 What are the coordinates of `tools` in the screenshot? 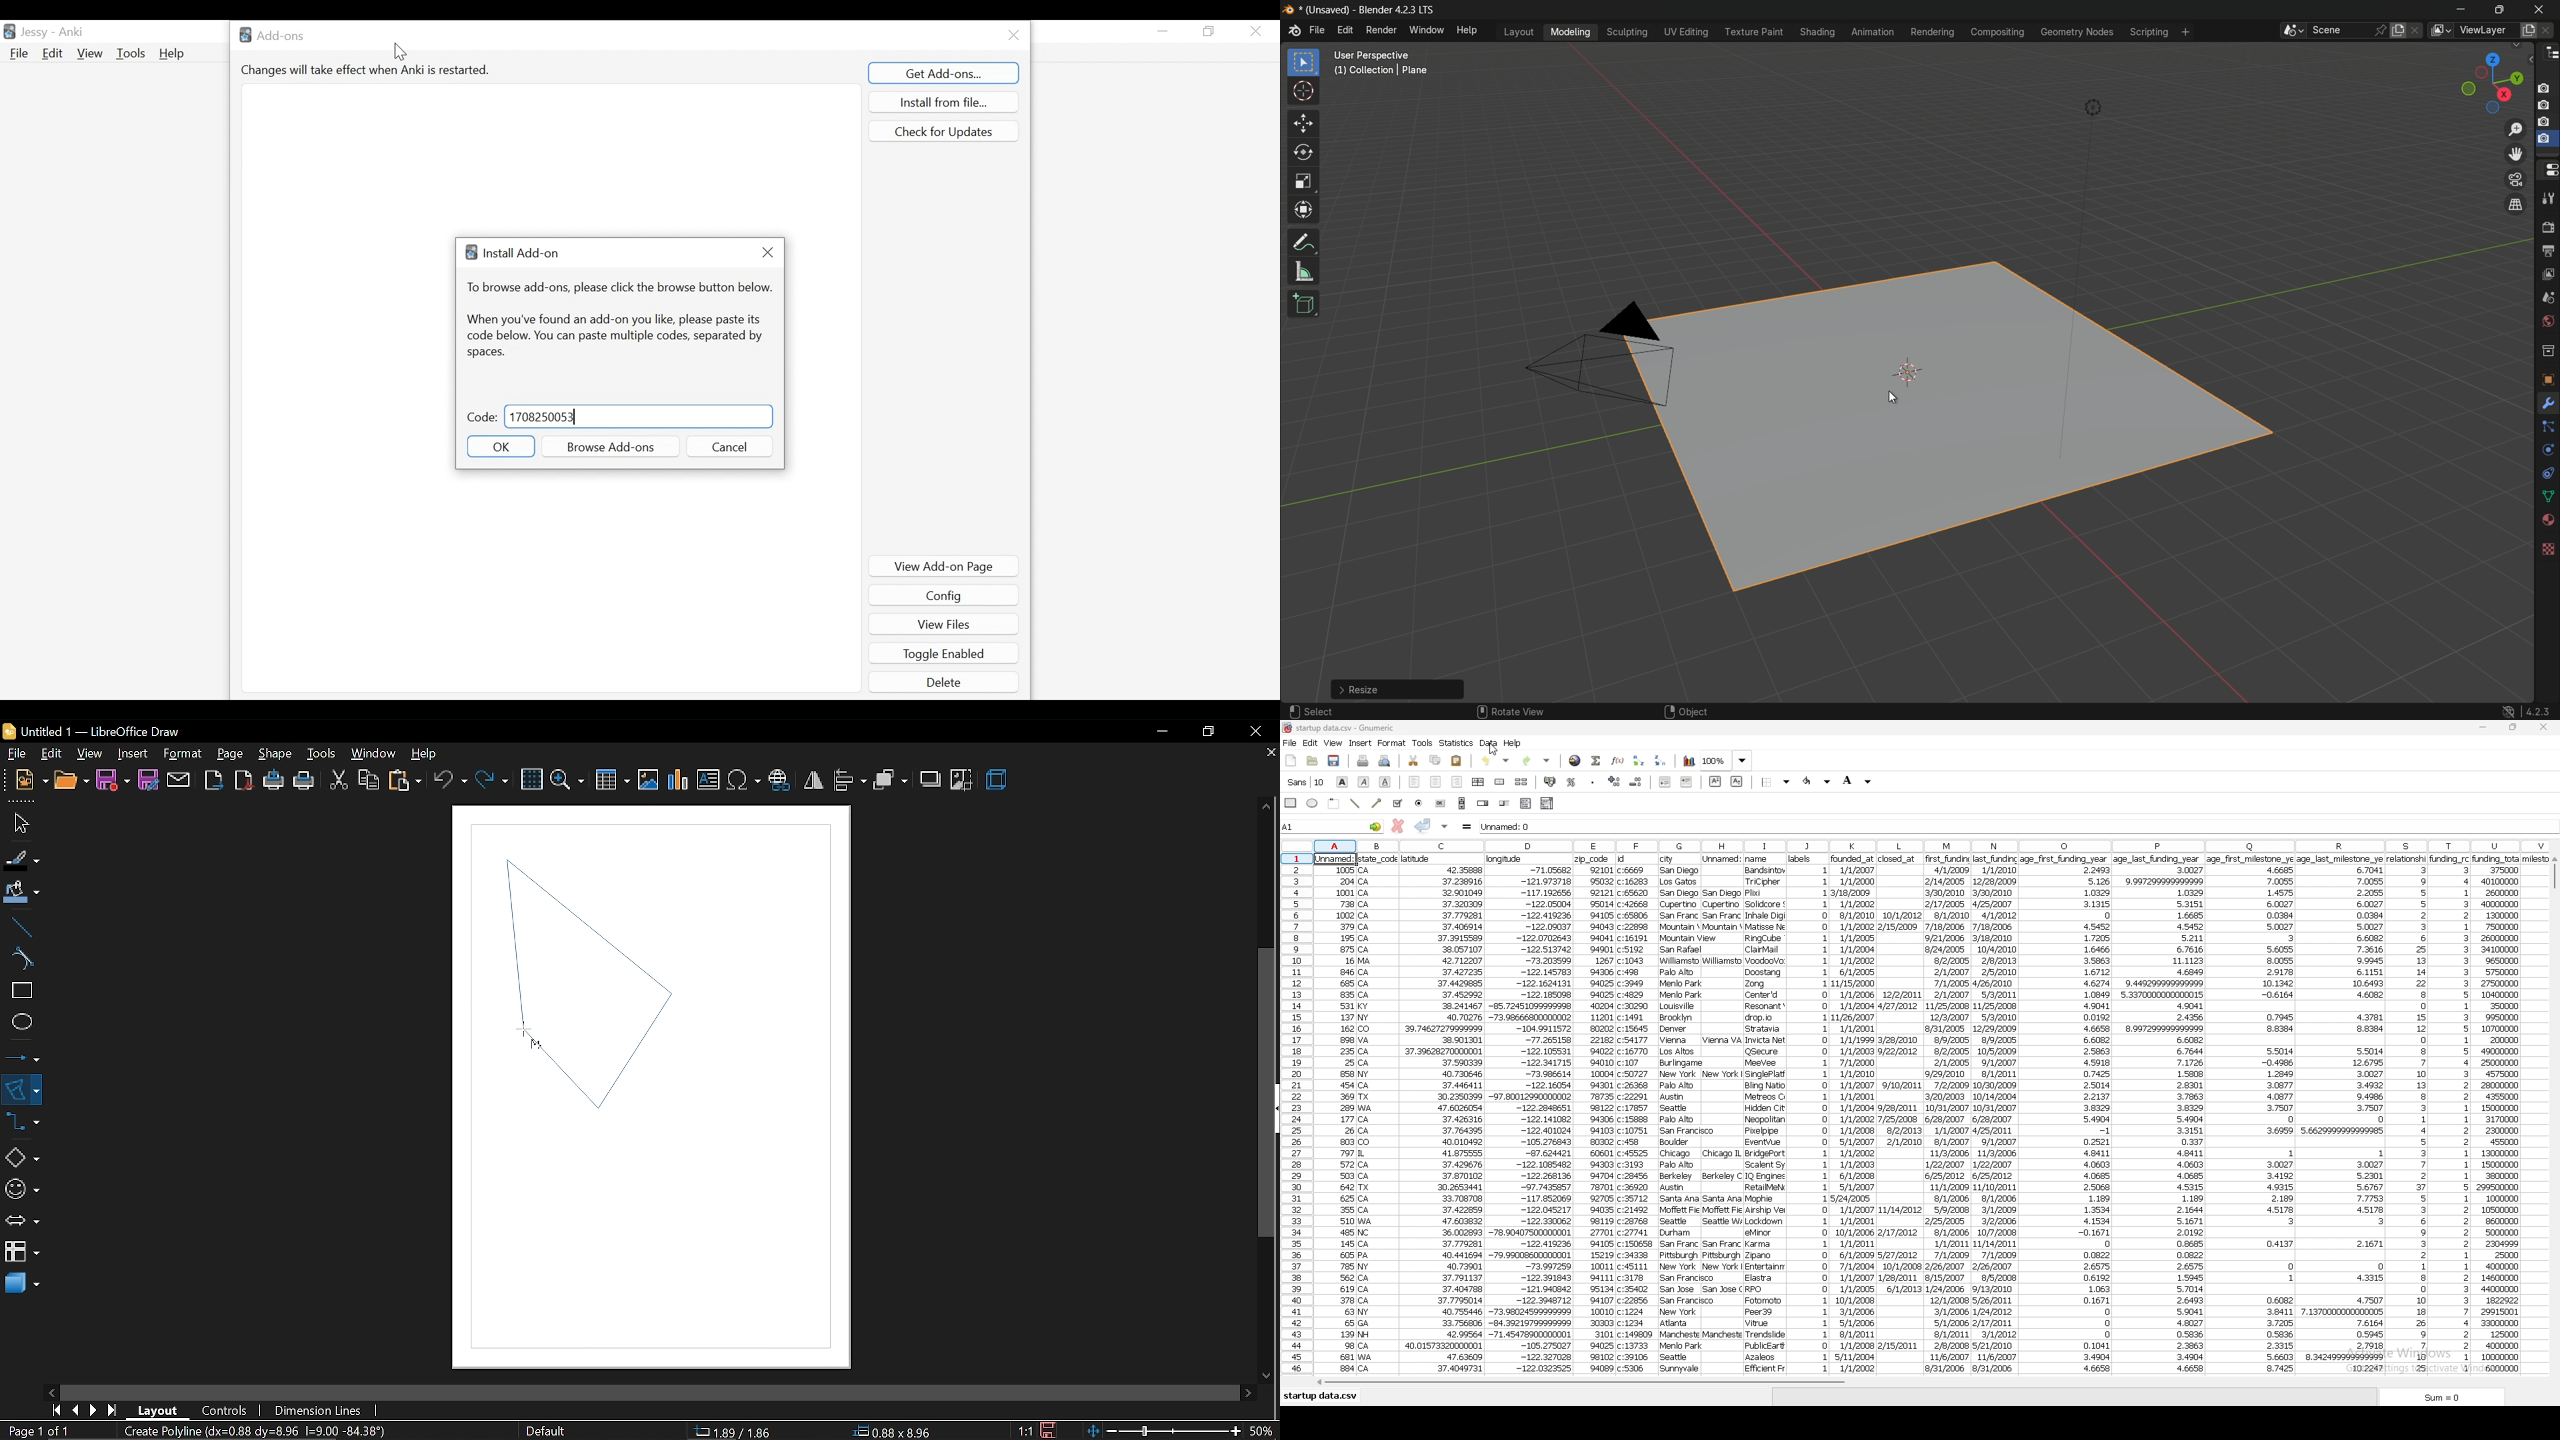 It's located at (2547, 199).